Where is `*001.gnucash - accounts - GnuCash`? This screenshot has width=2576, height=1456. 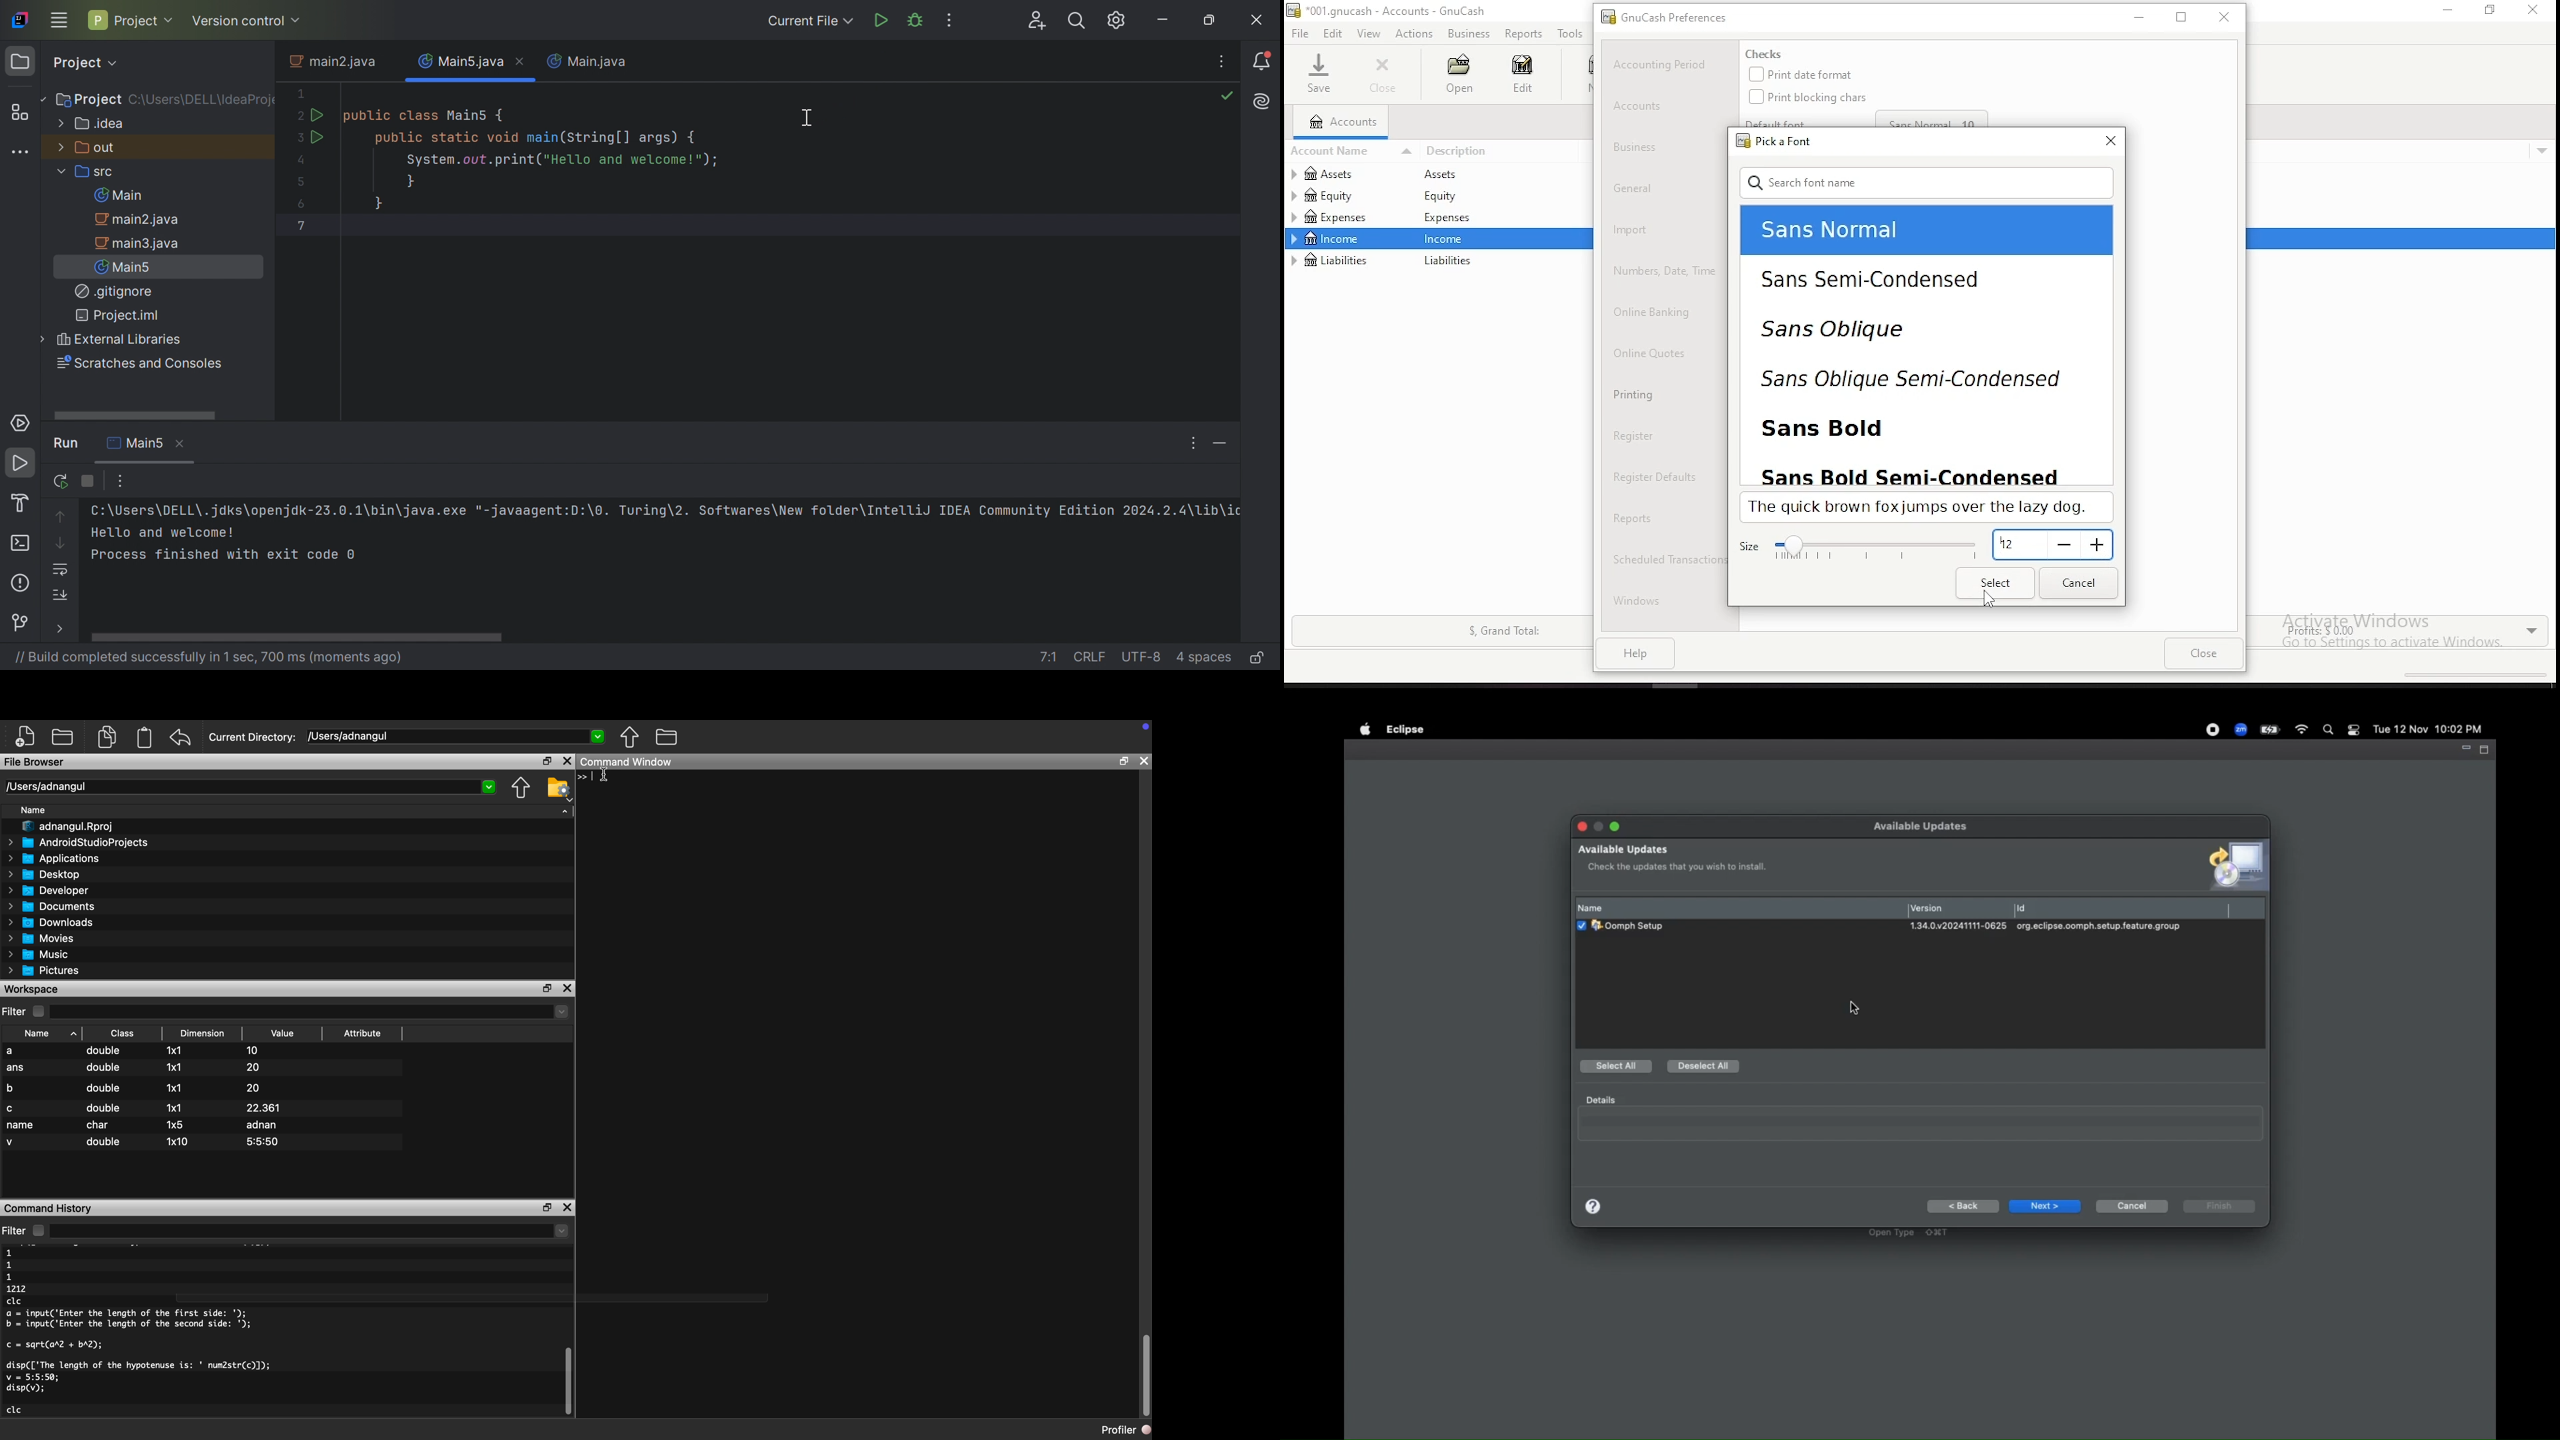 *001.gnucash - accounts - GnuCash is located at coordinates (1386, 11).